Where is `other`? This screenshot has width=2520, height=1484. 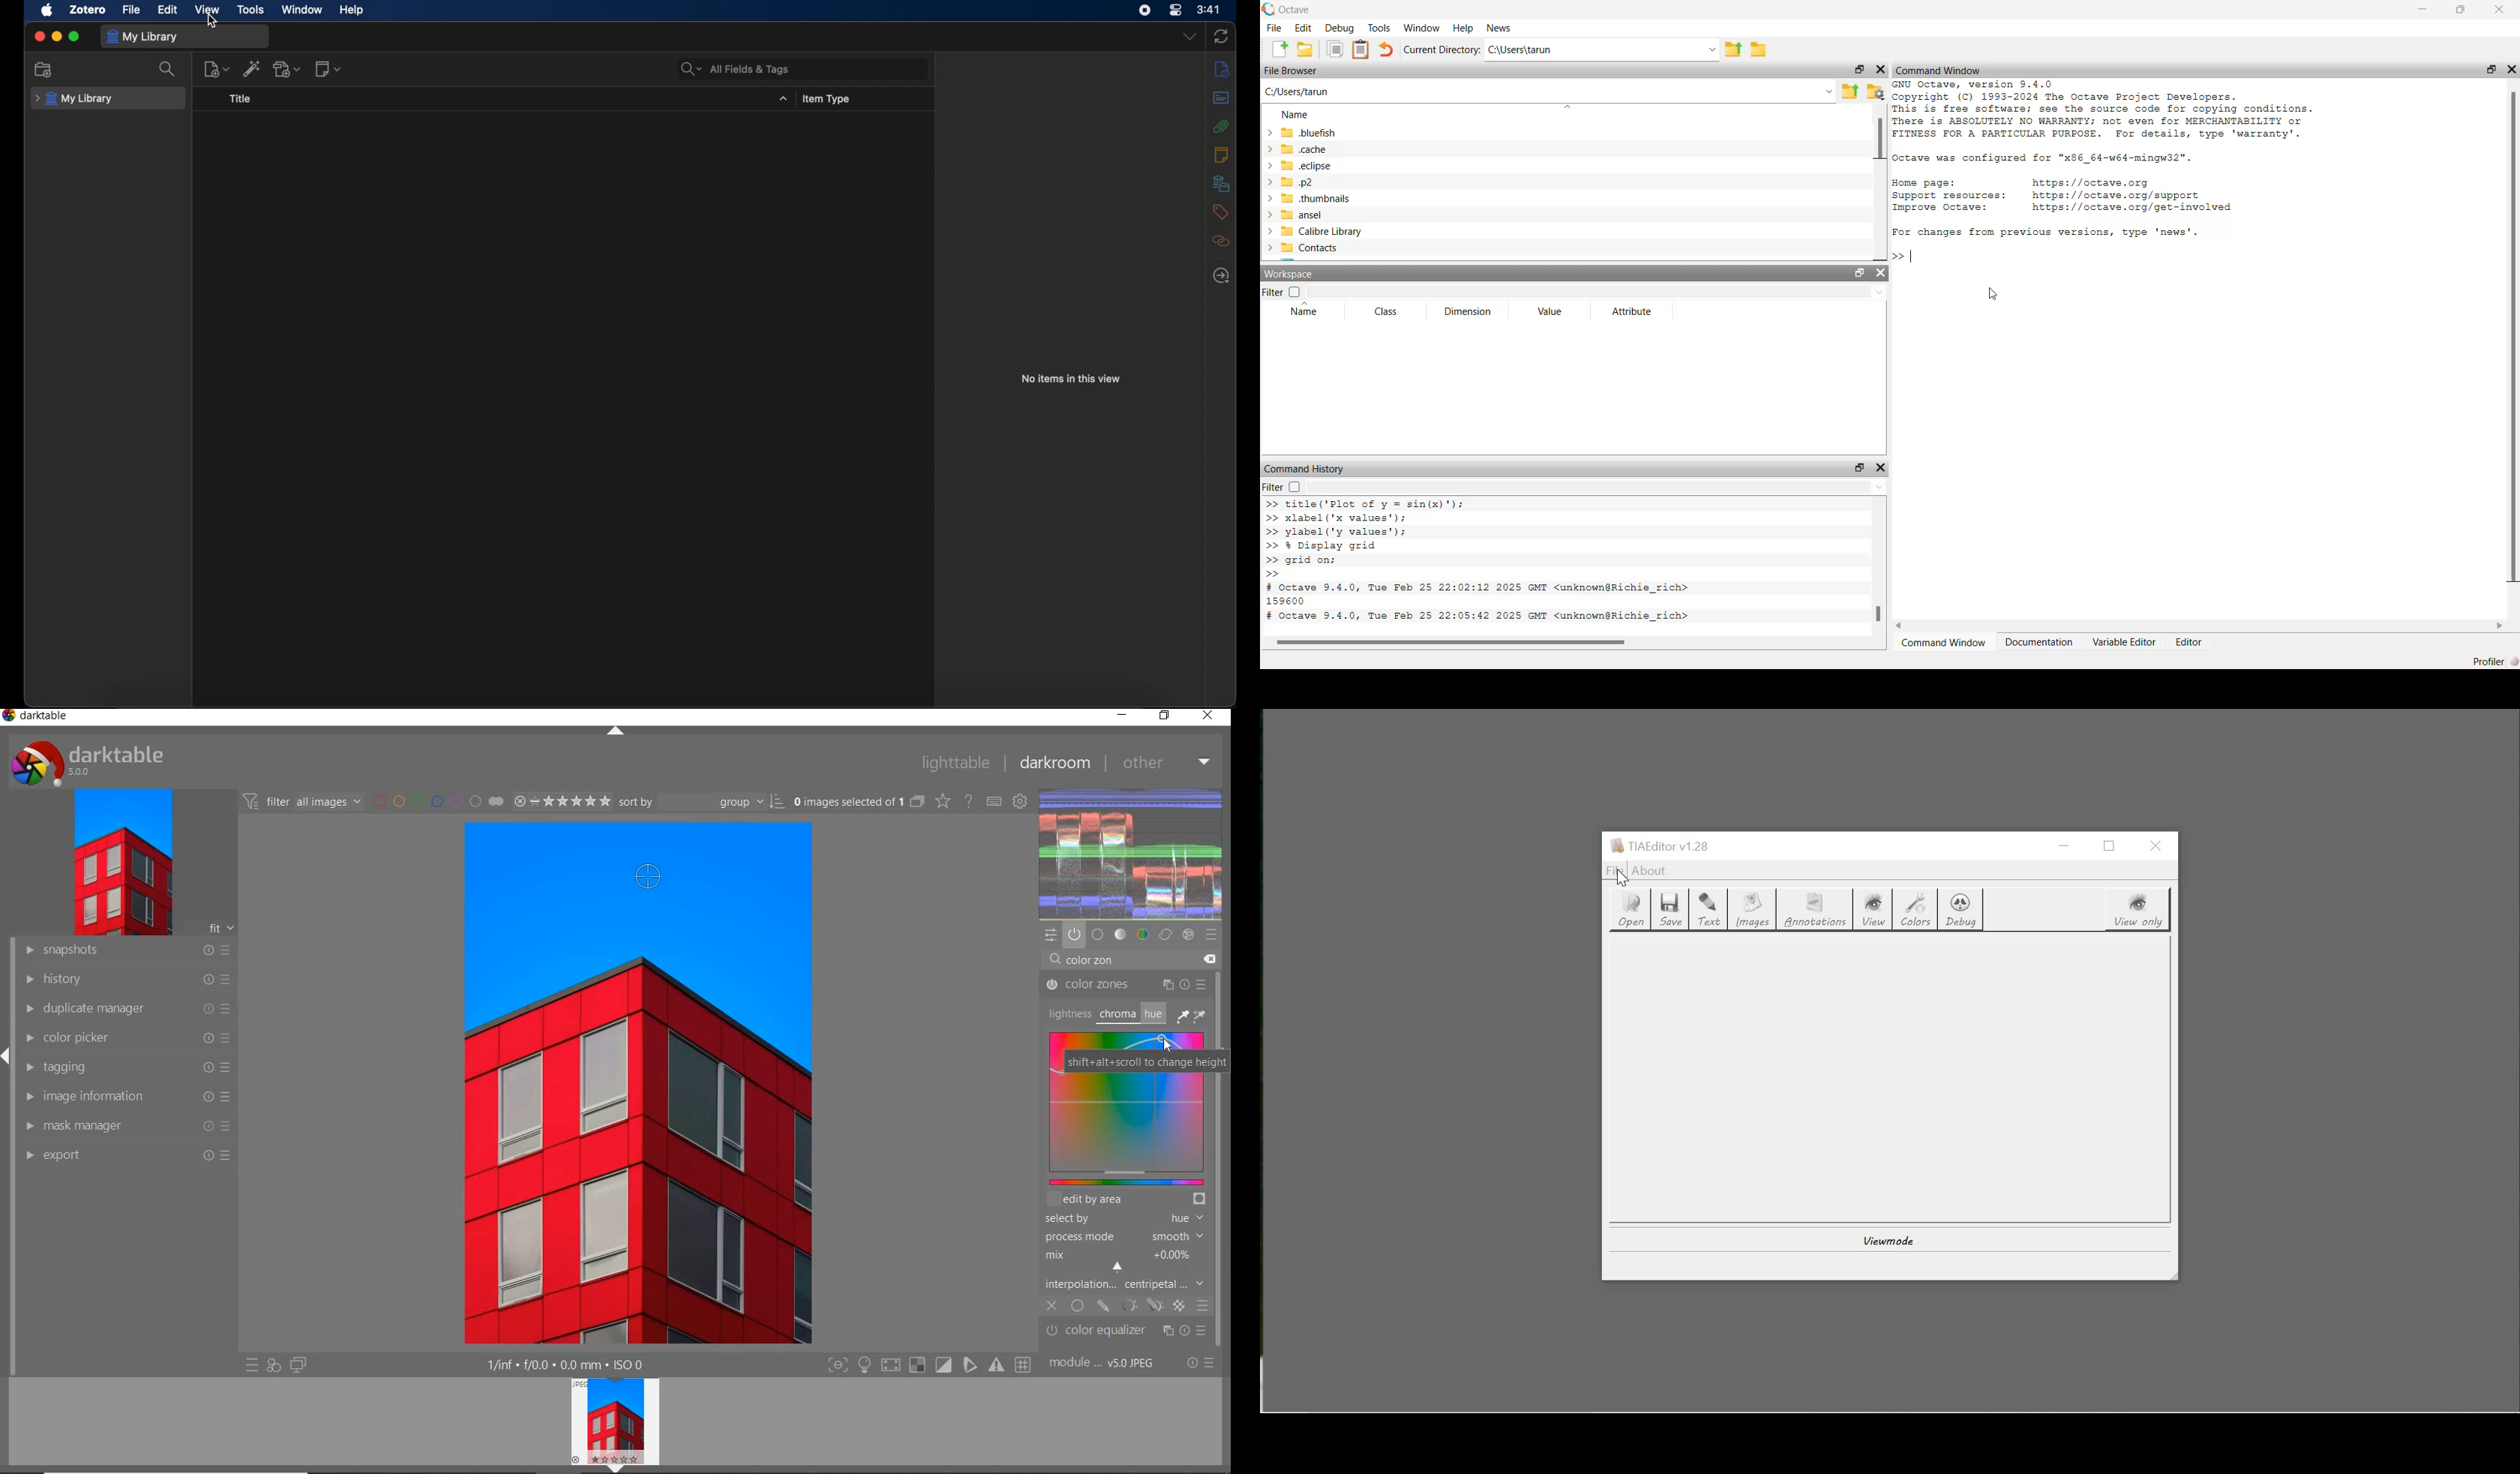 other is located at coordinates (1167, 762).